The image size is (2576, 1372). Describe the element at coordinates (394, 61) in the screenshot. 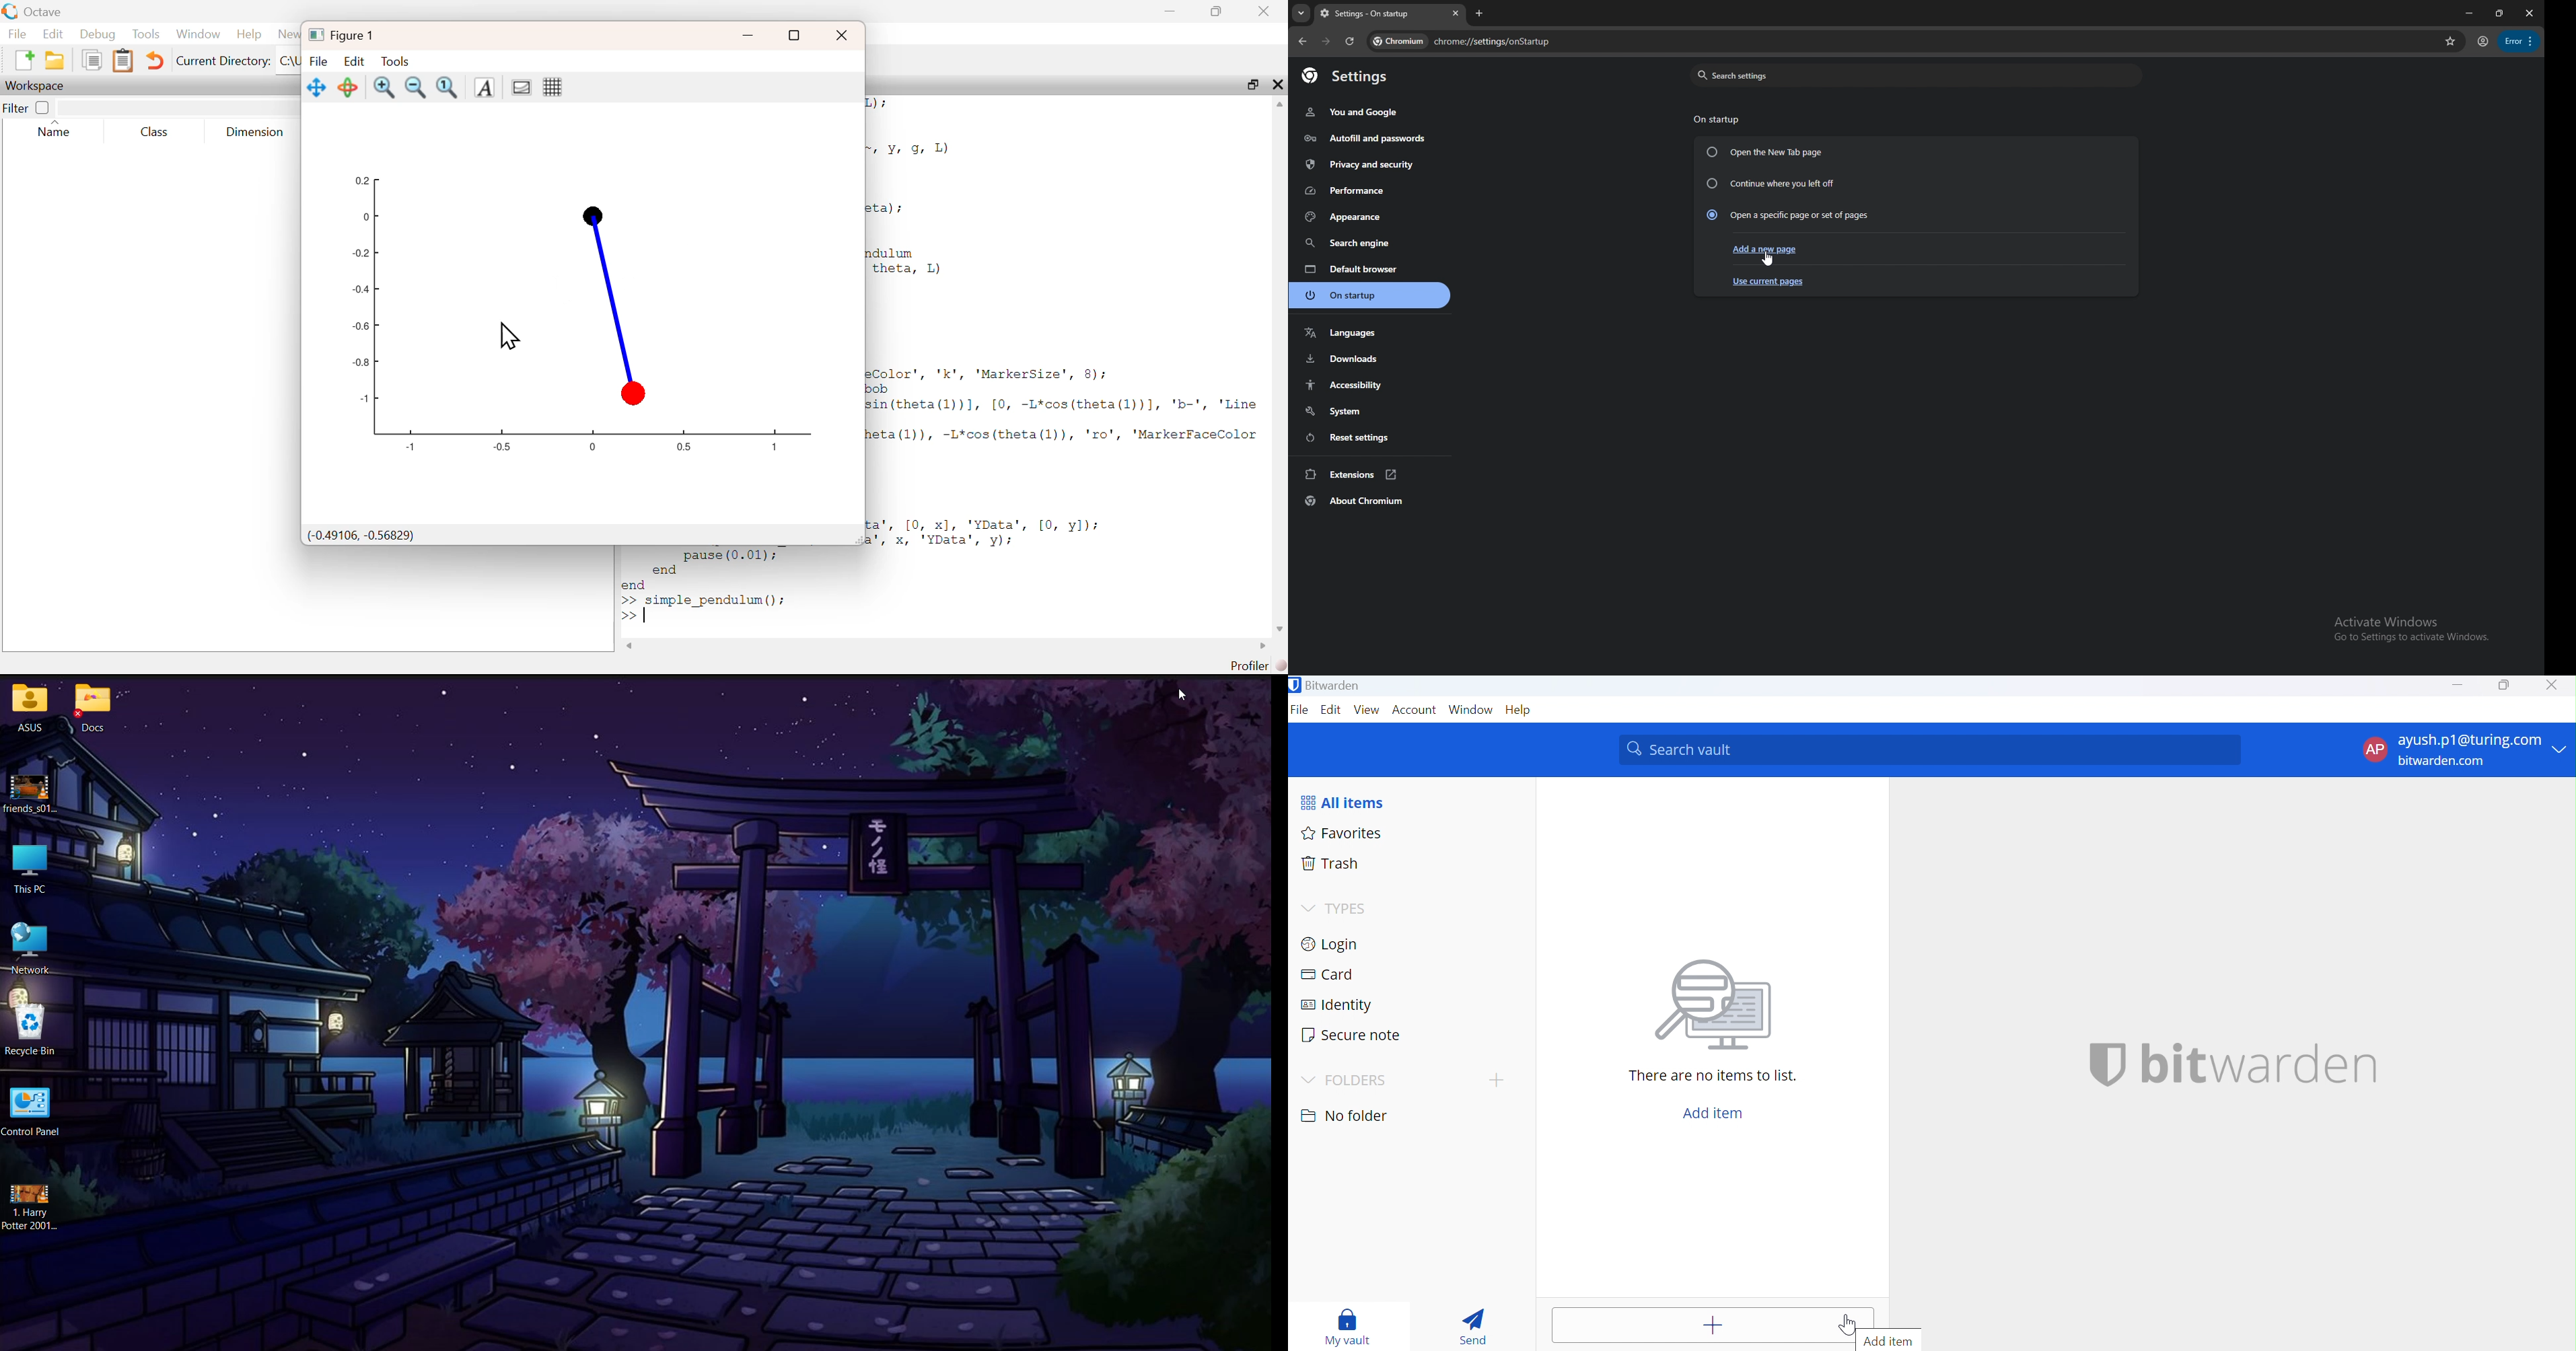

I see `Tools` at that location.